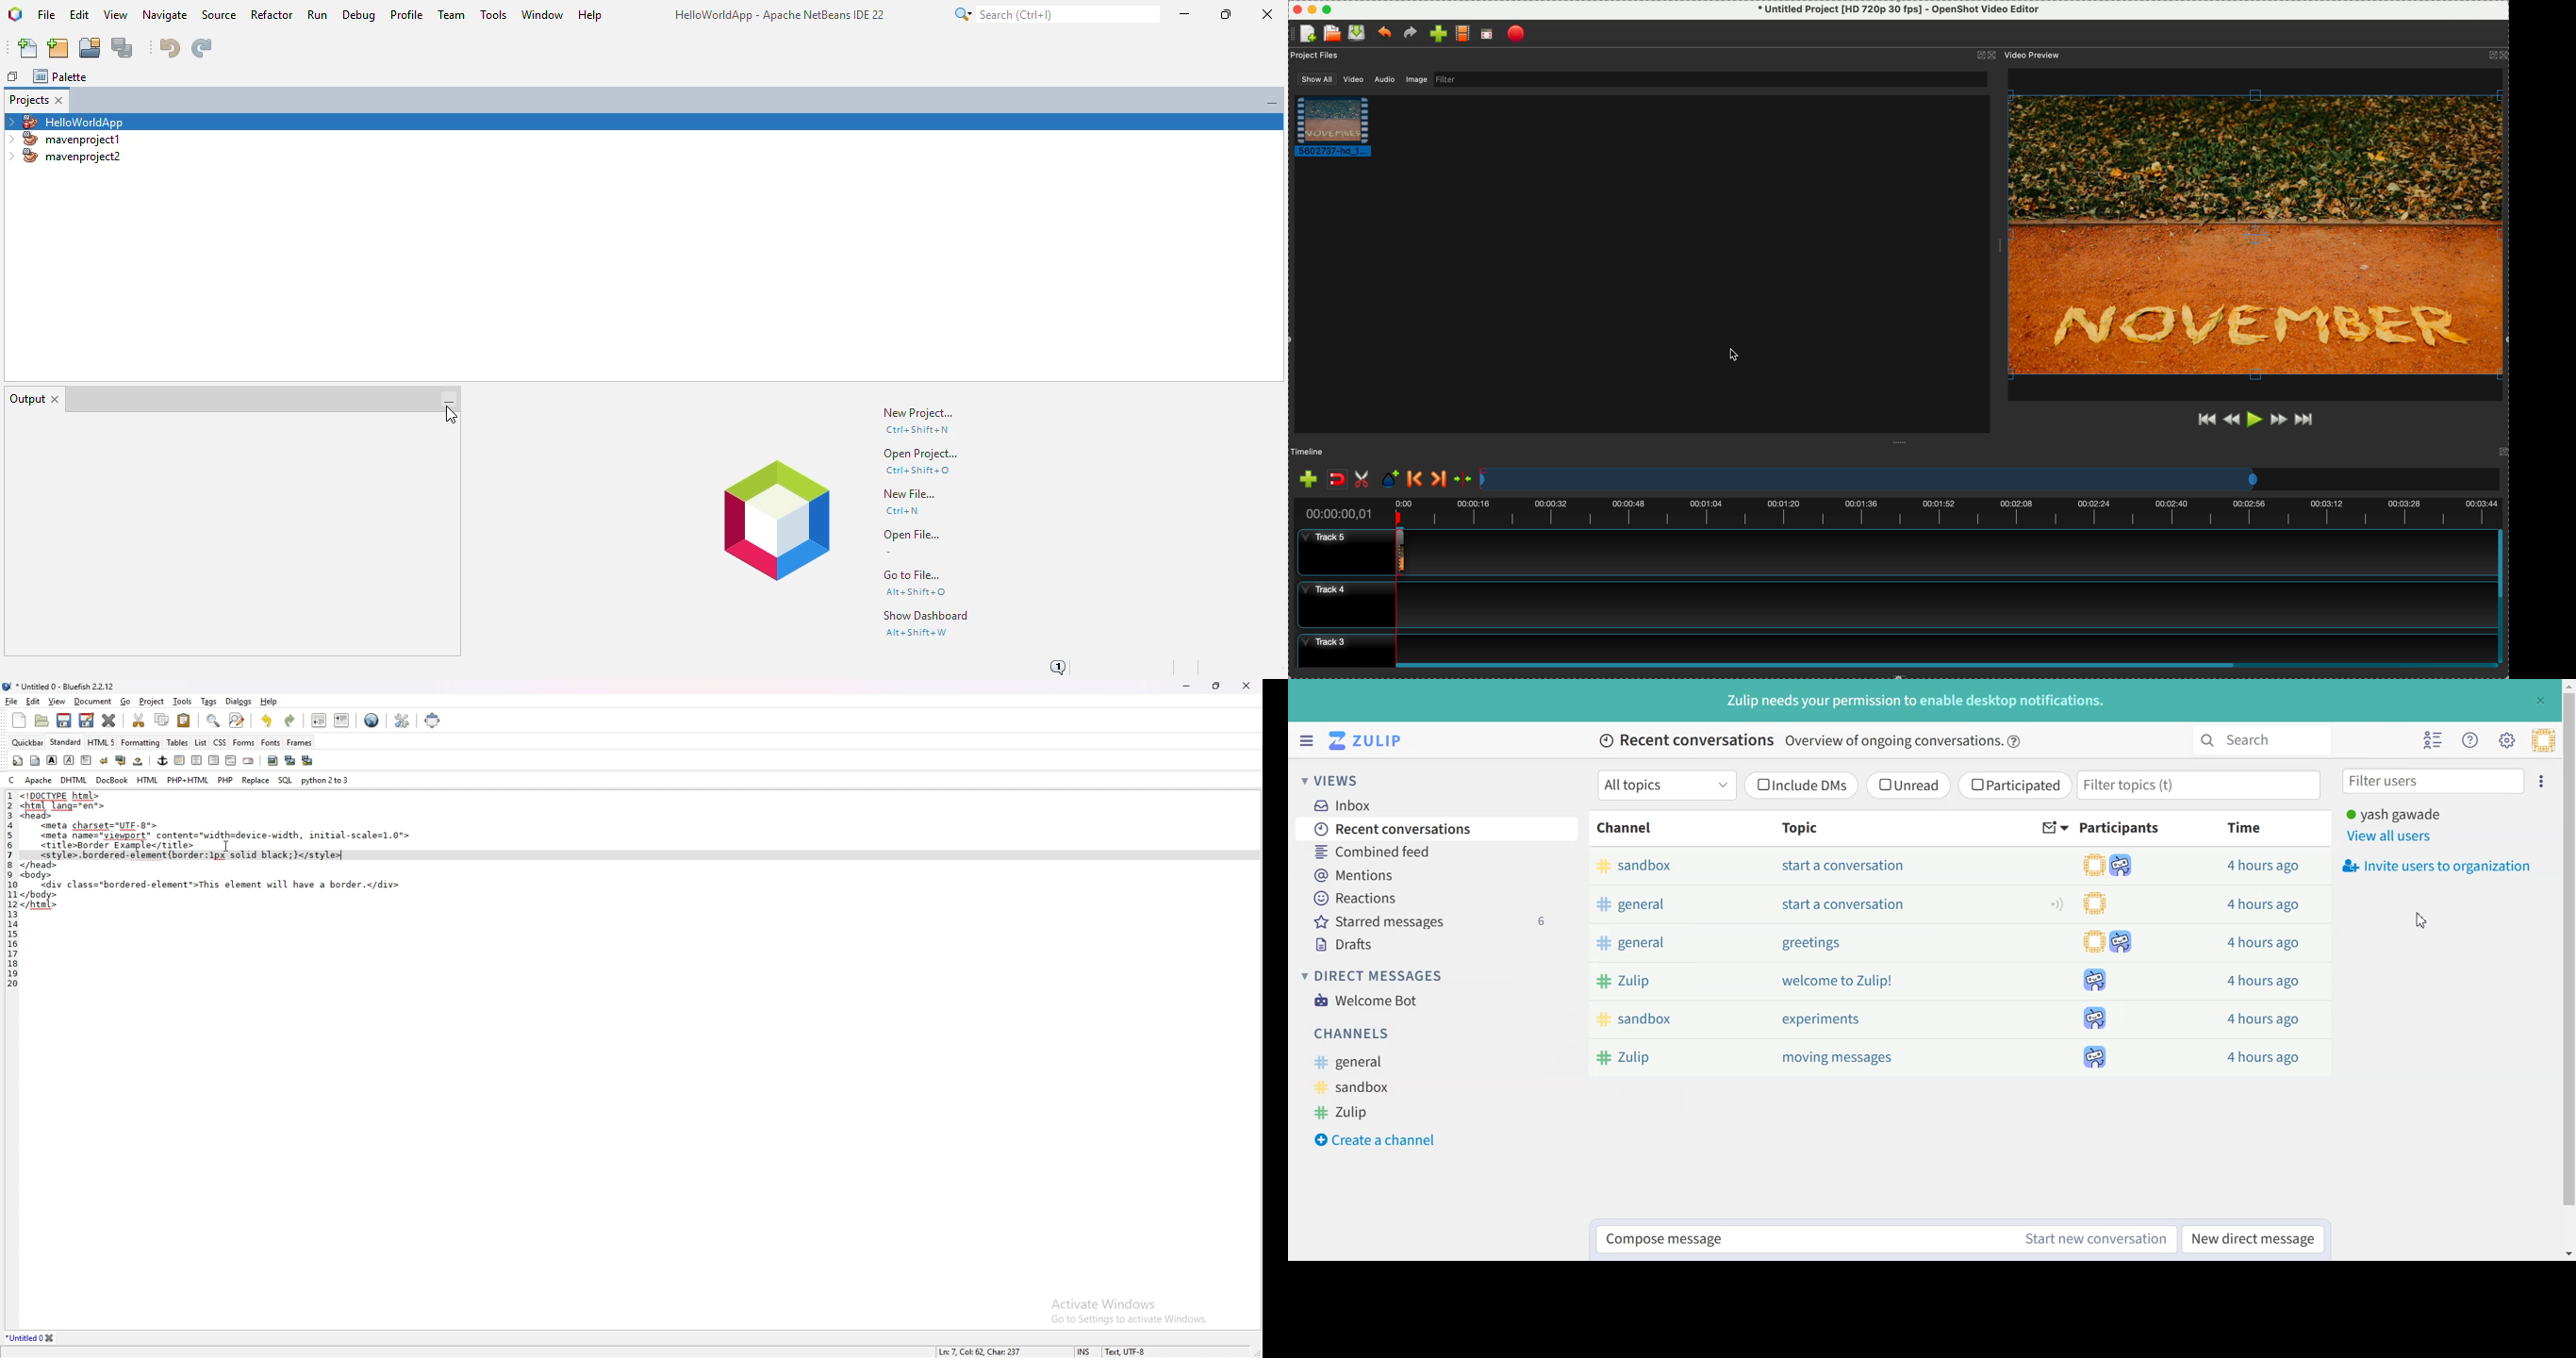 The width and height of the screenshot is (2576, 1372). Describe the element at coordinates (433, 720) in the screenshot. I see `full screen` at that location.